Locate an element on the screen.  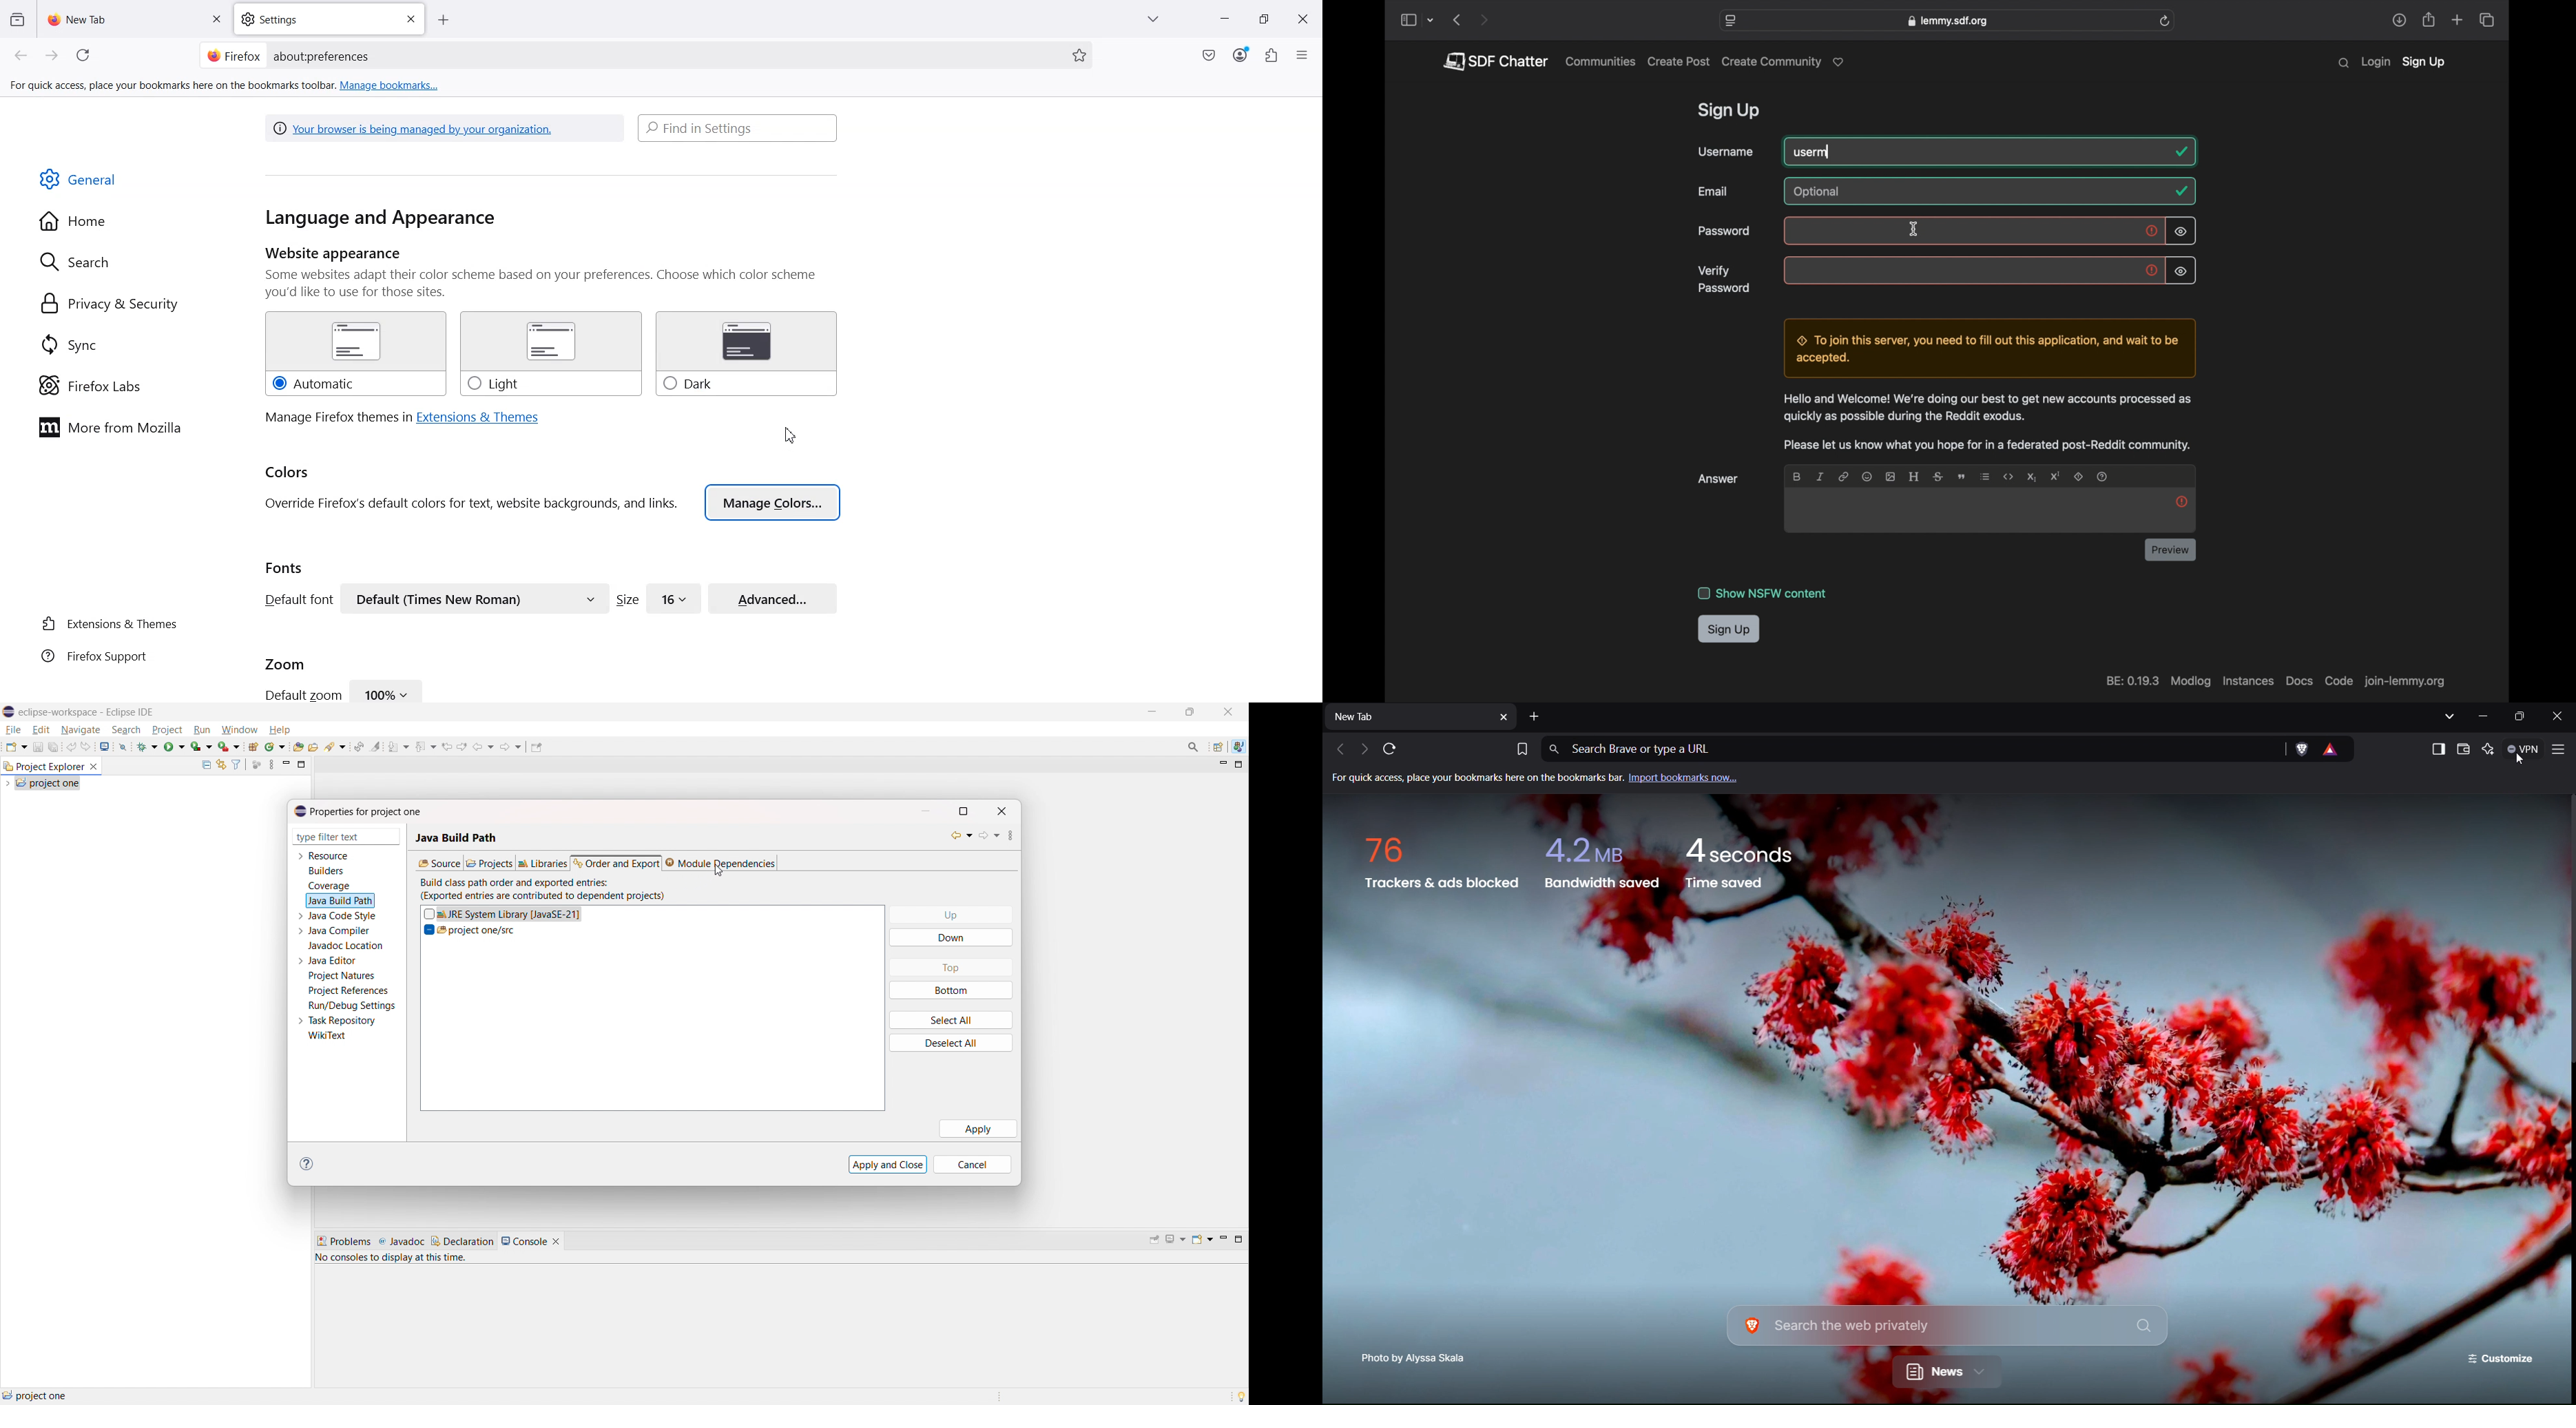
Refresh is located at coordinates (85, 56).